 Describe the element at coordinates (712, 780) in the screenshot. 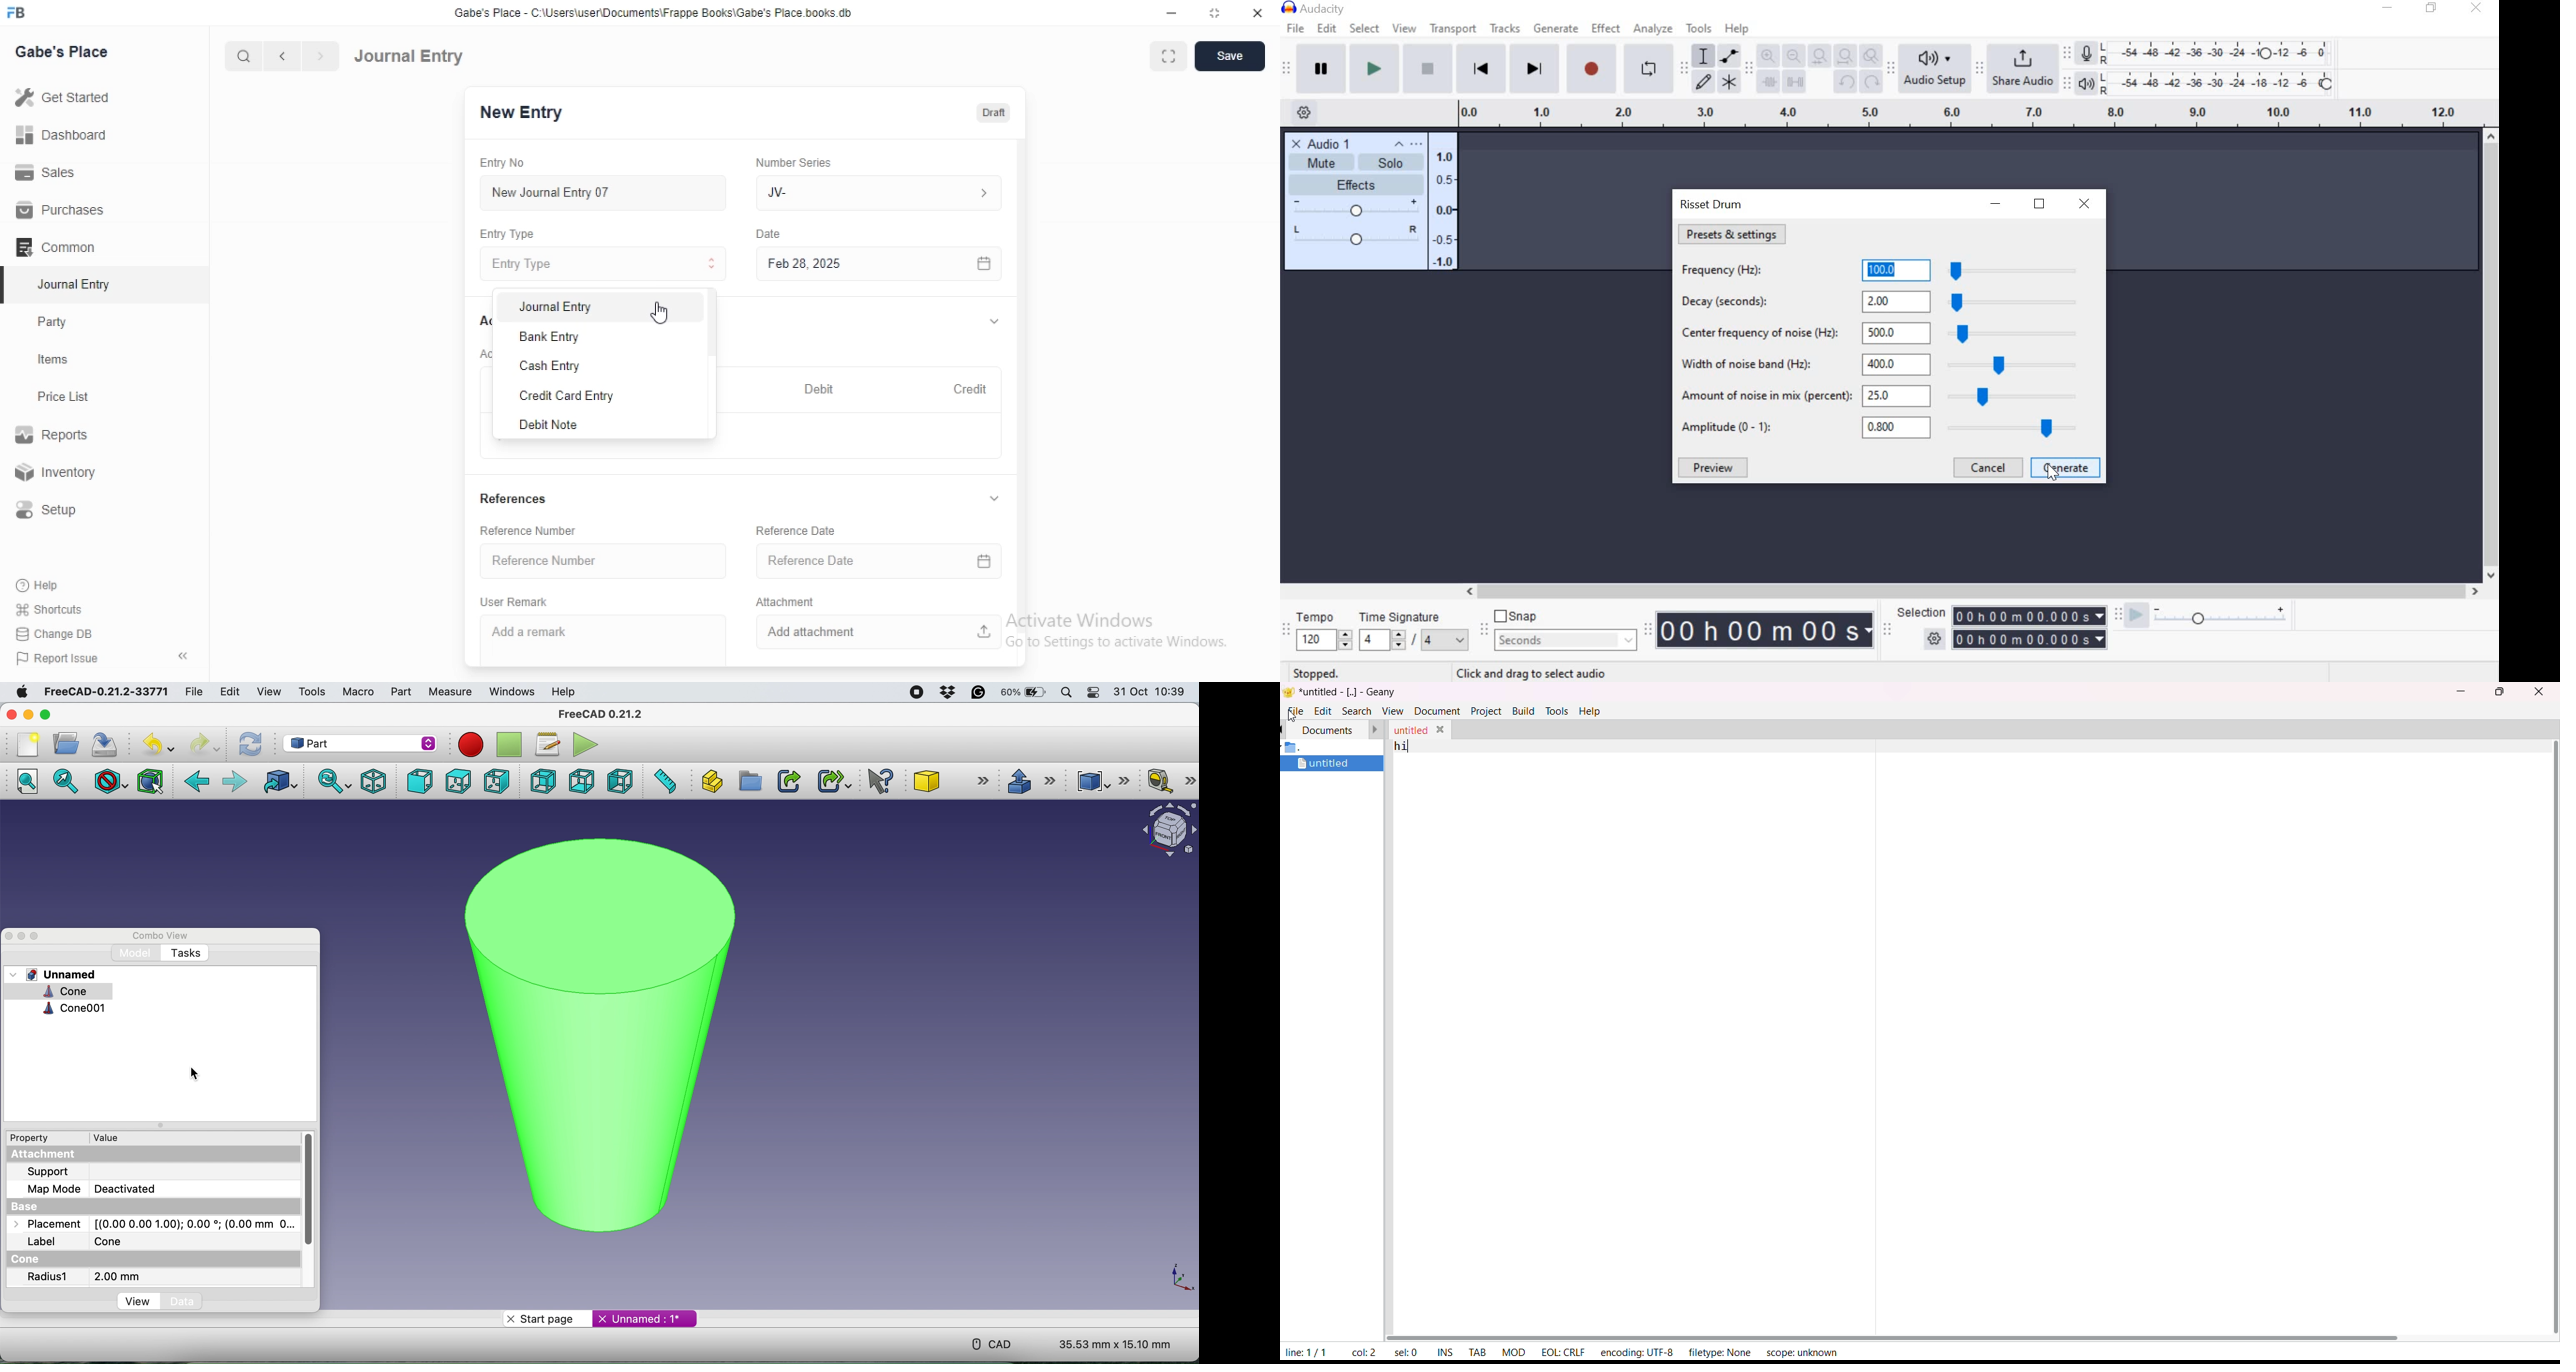

I see `create part` at that location.